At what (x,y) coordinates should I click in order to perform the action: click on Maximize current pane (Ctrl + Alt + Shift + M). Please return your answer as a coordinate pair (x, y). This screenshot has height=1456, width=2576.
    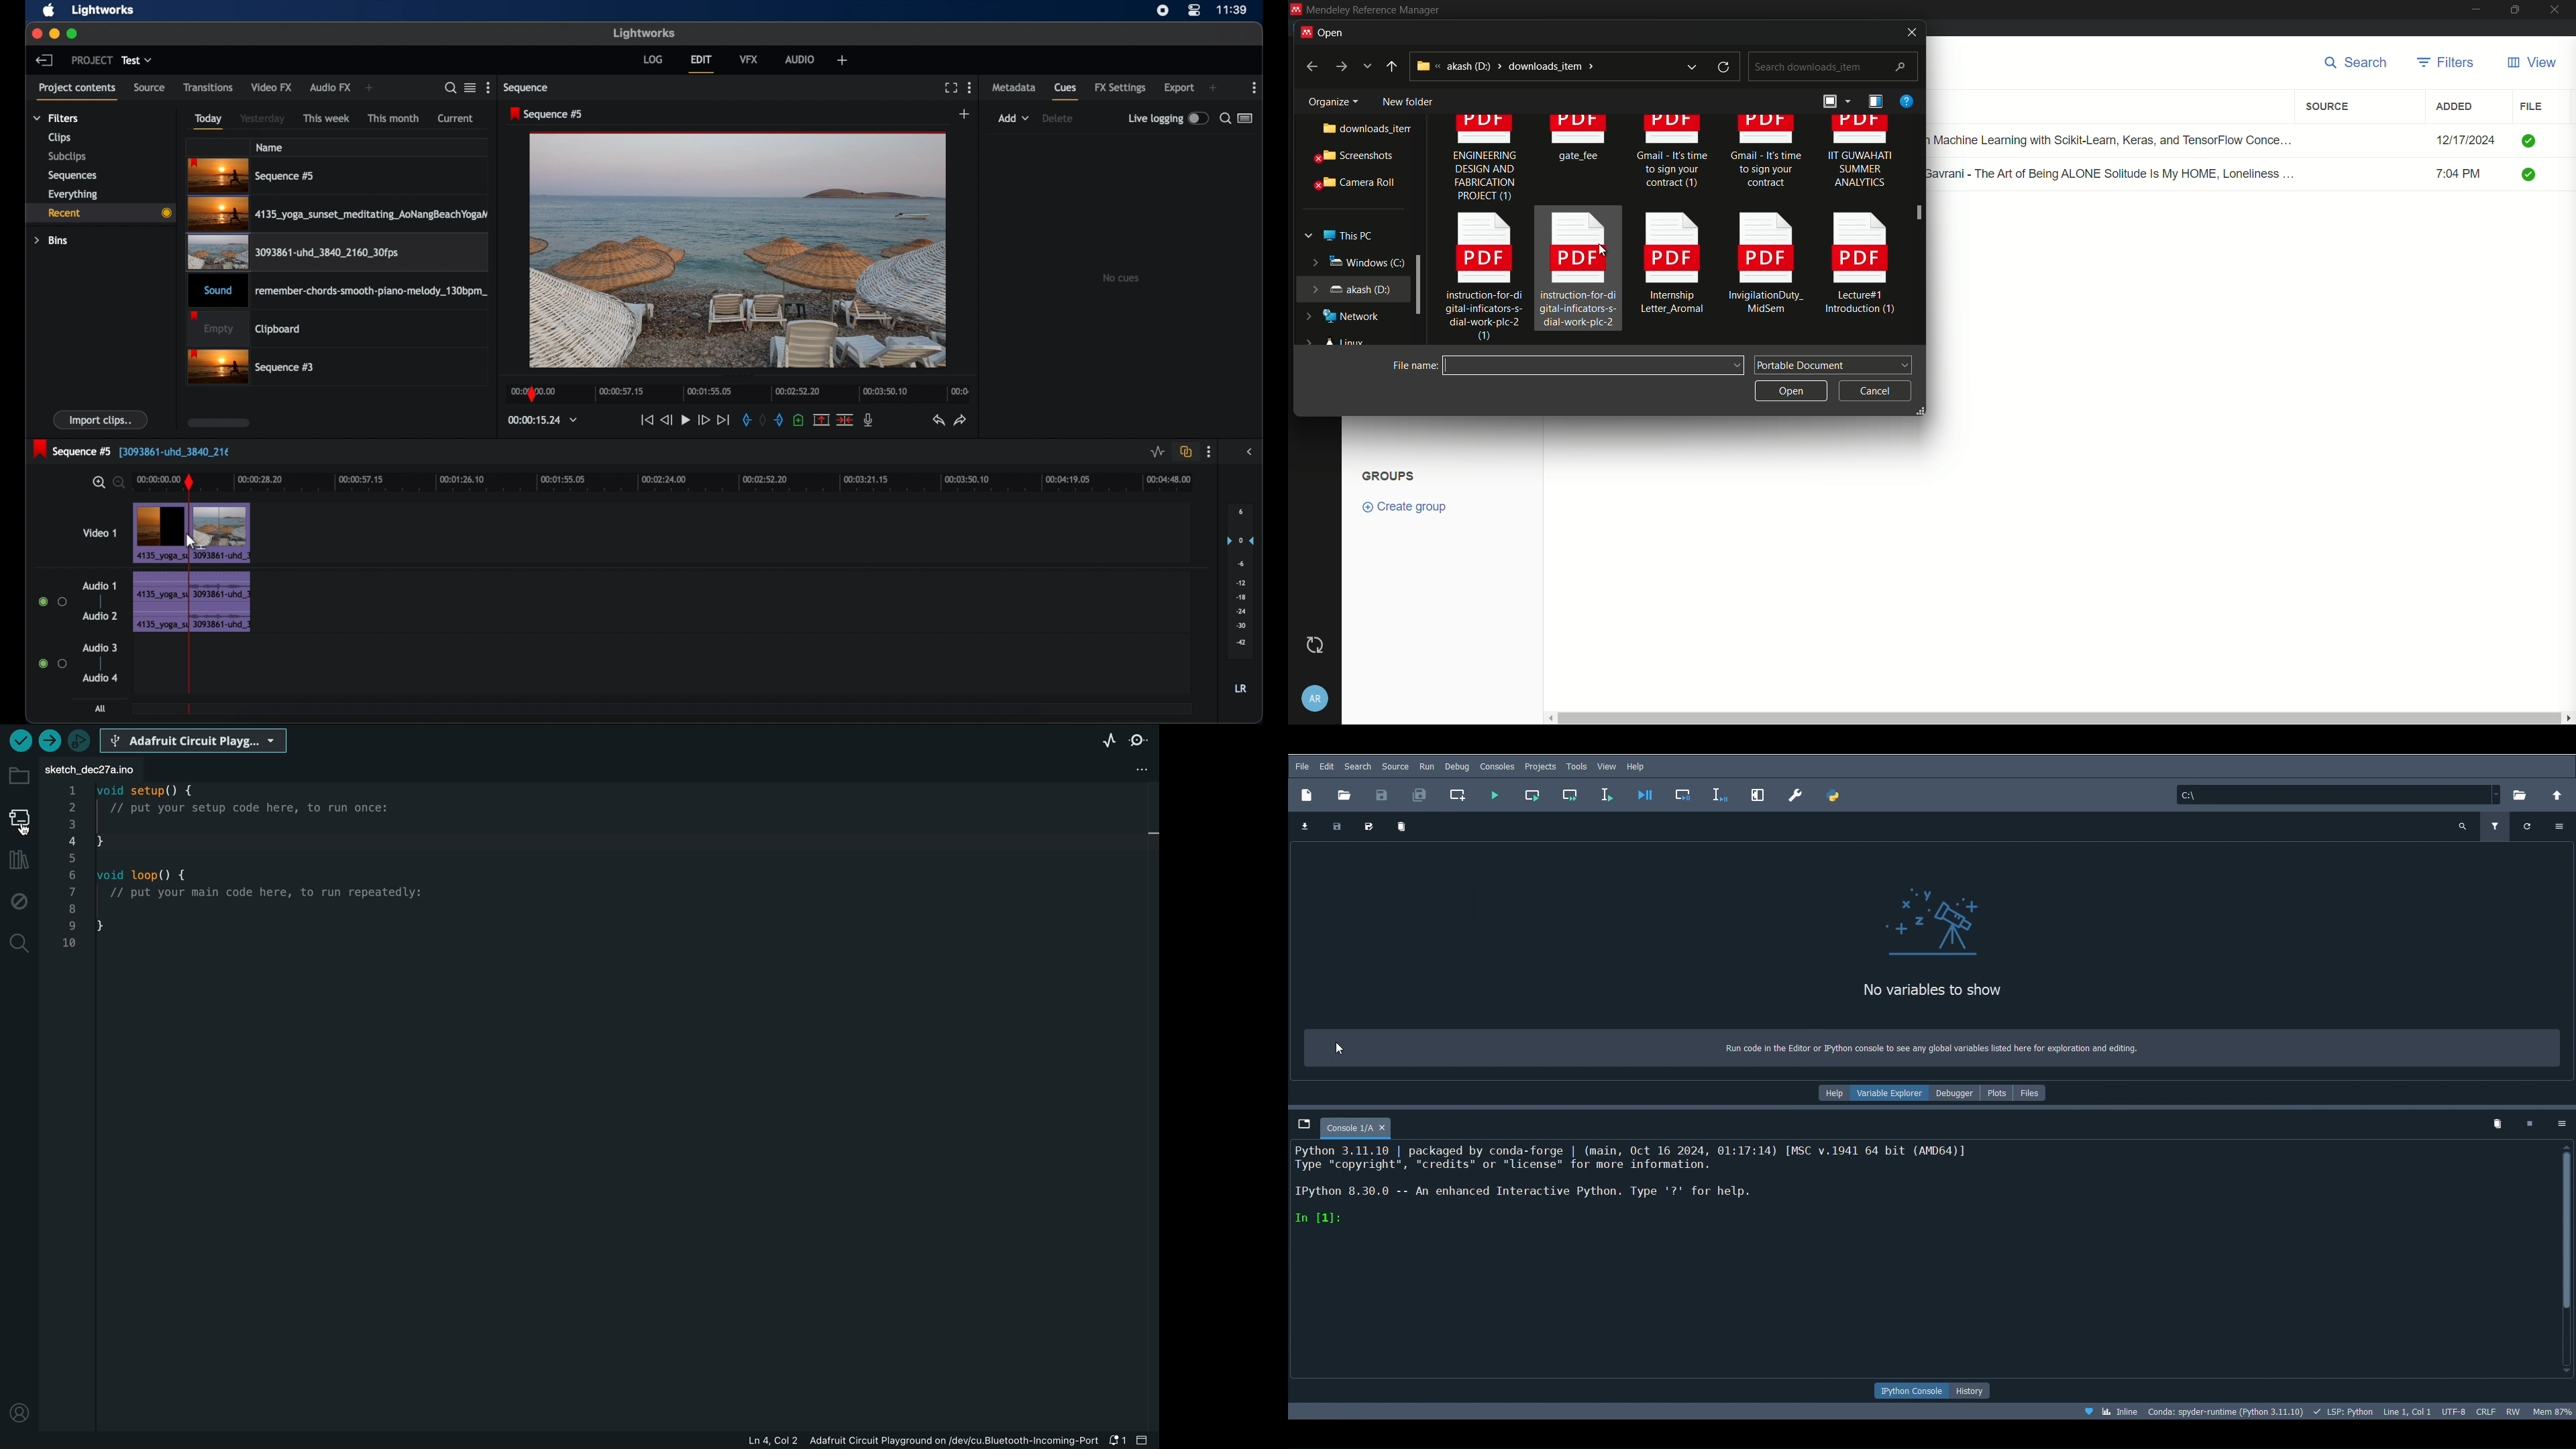
    Looking at the image, I should click on (1759, 793).